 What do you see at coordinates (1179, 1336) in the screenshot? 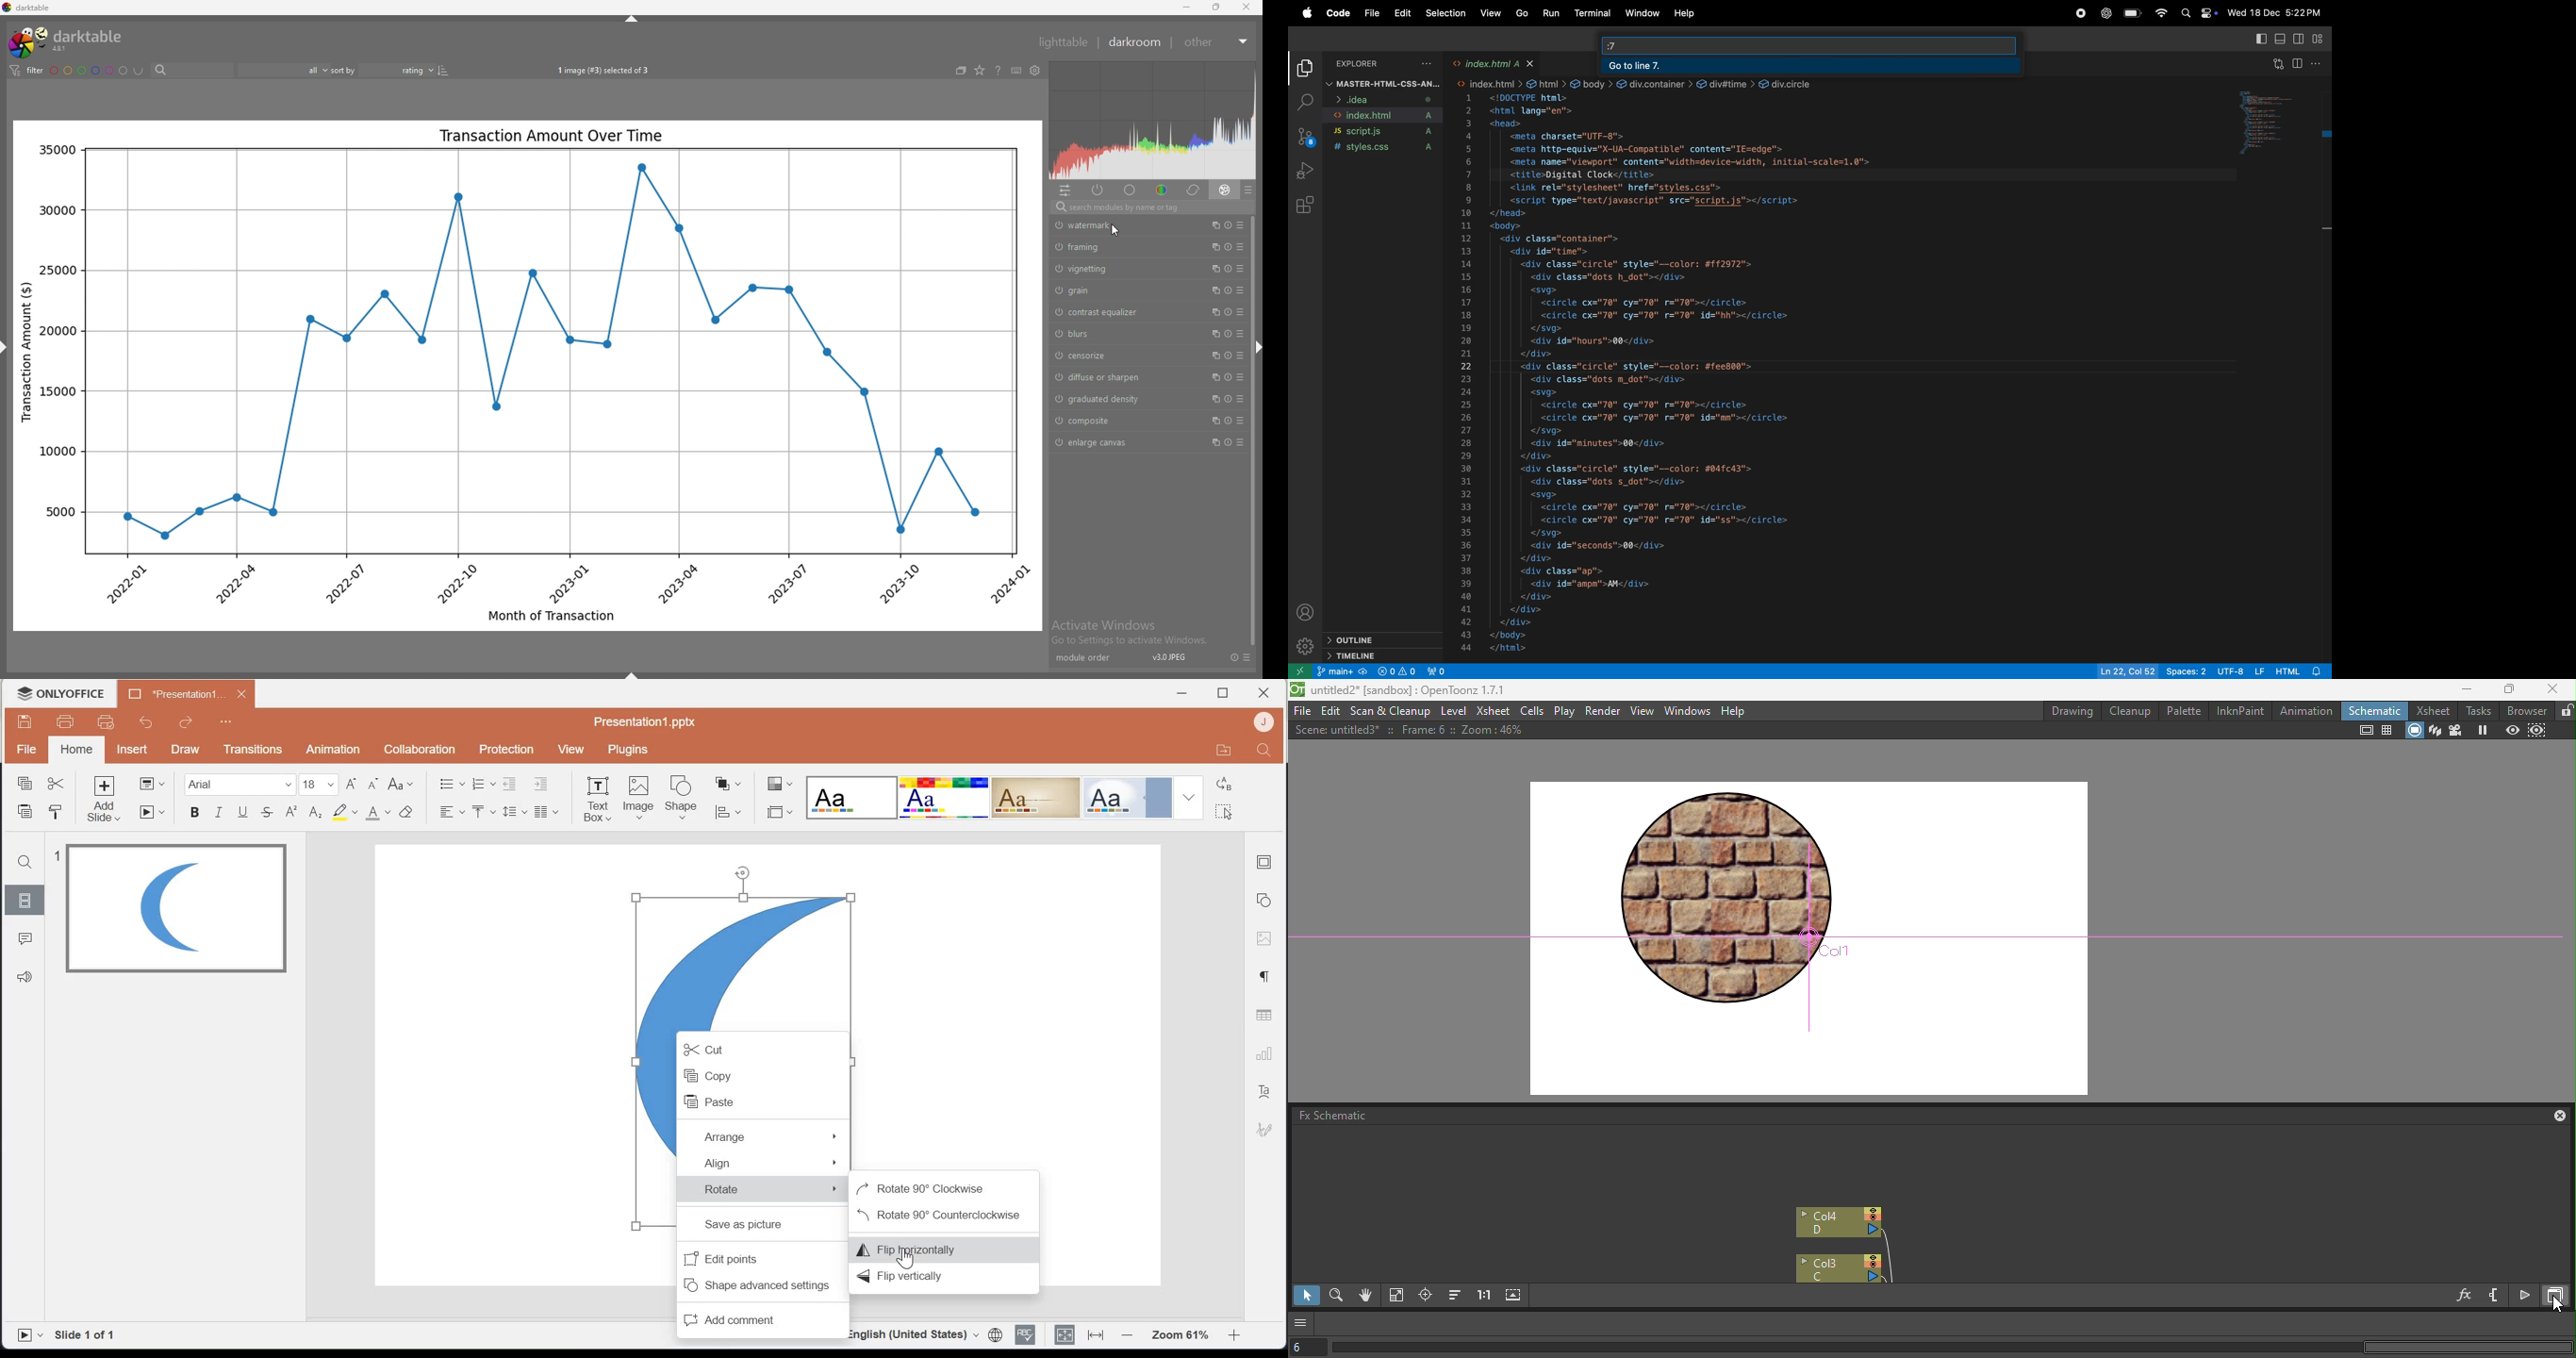
I see `Zoom 61%` at bounding box center [1179, 1336].